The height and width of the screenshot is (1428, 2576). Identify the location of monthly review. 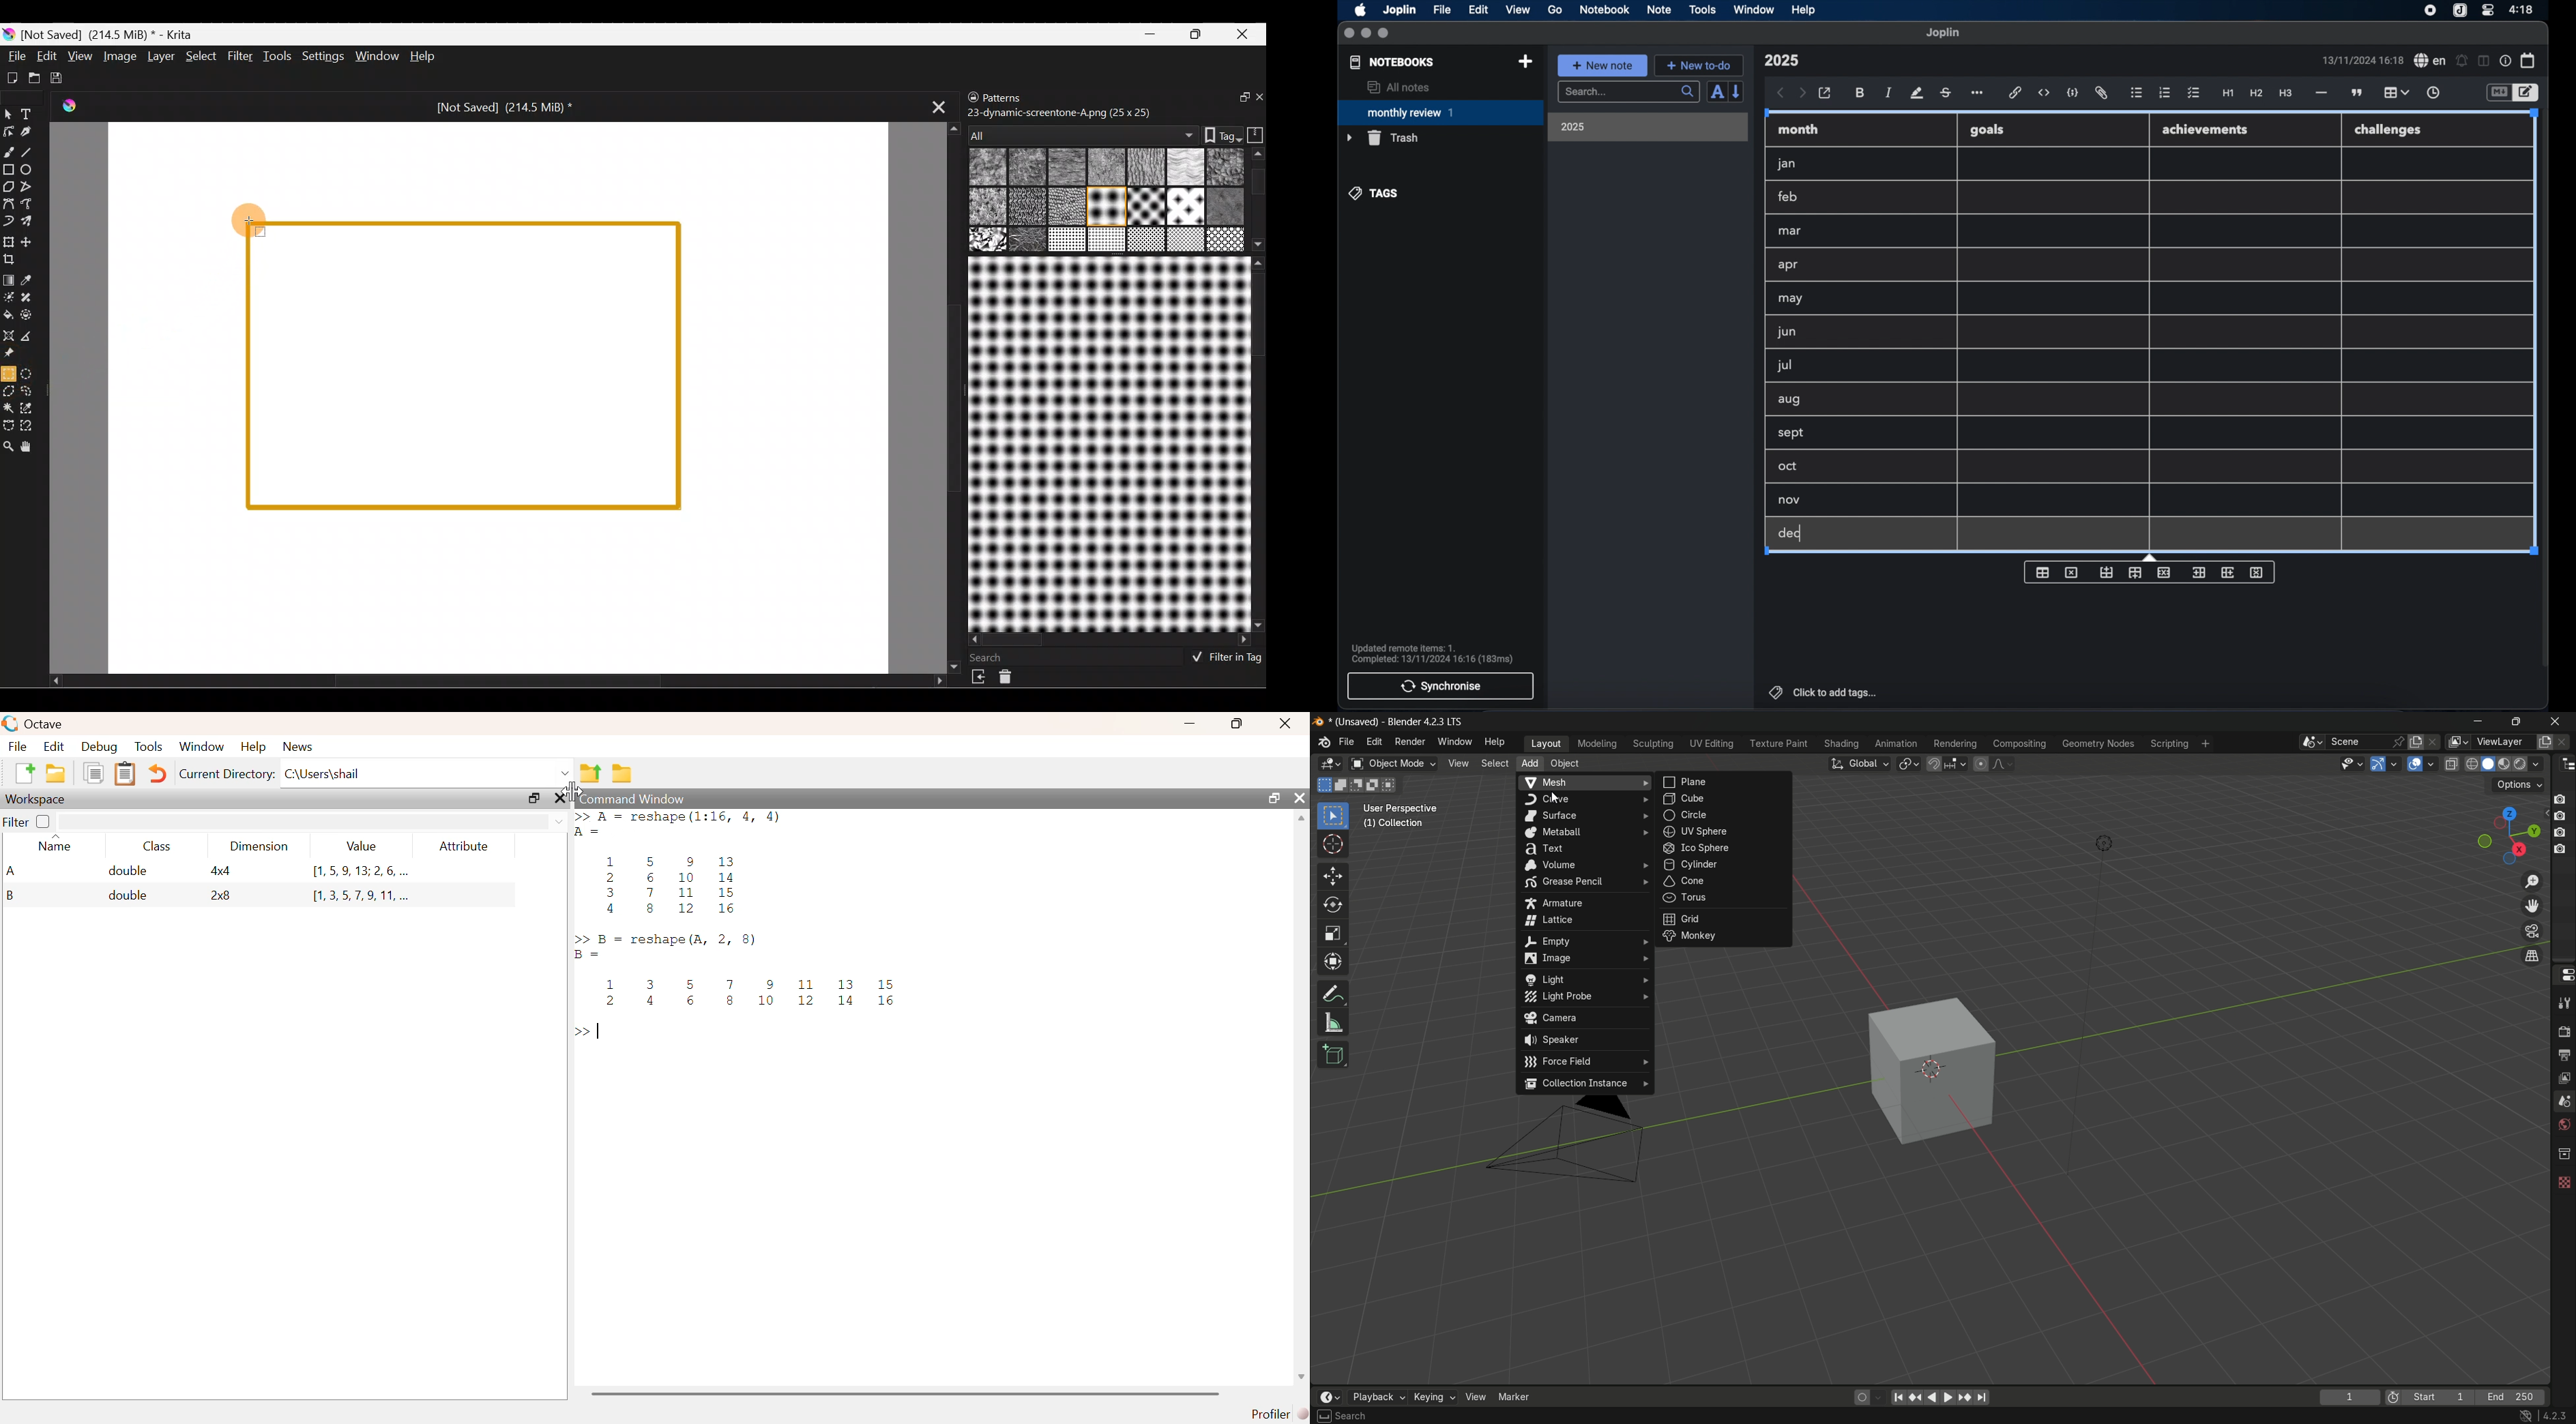
(1440, 111).